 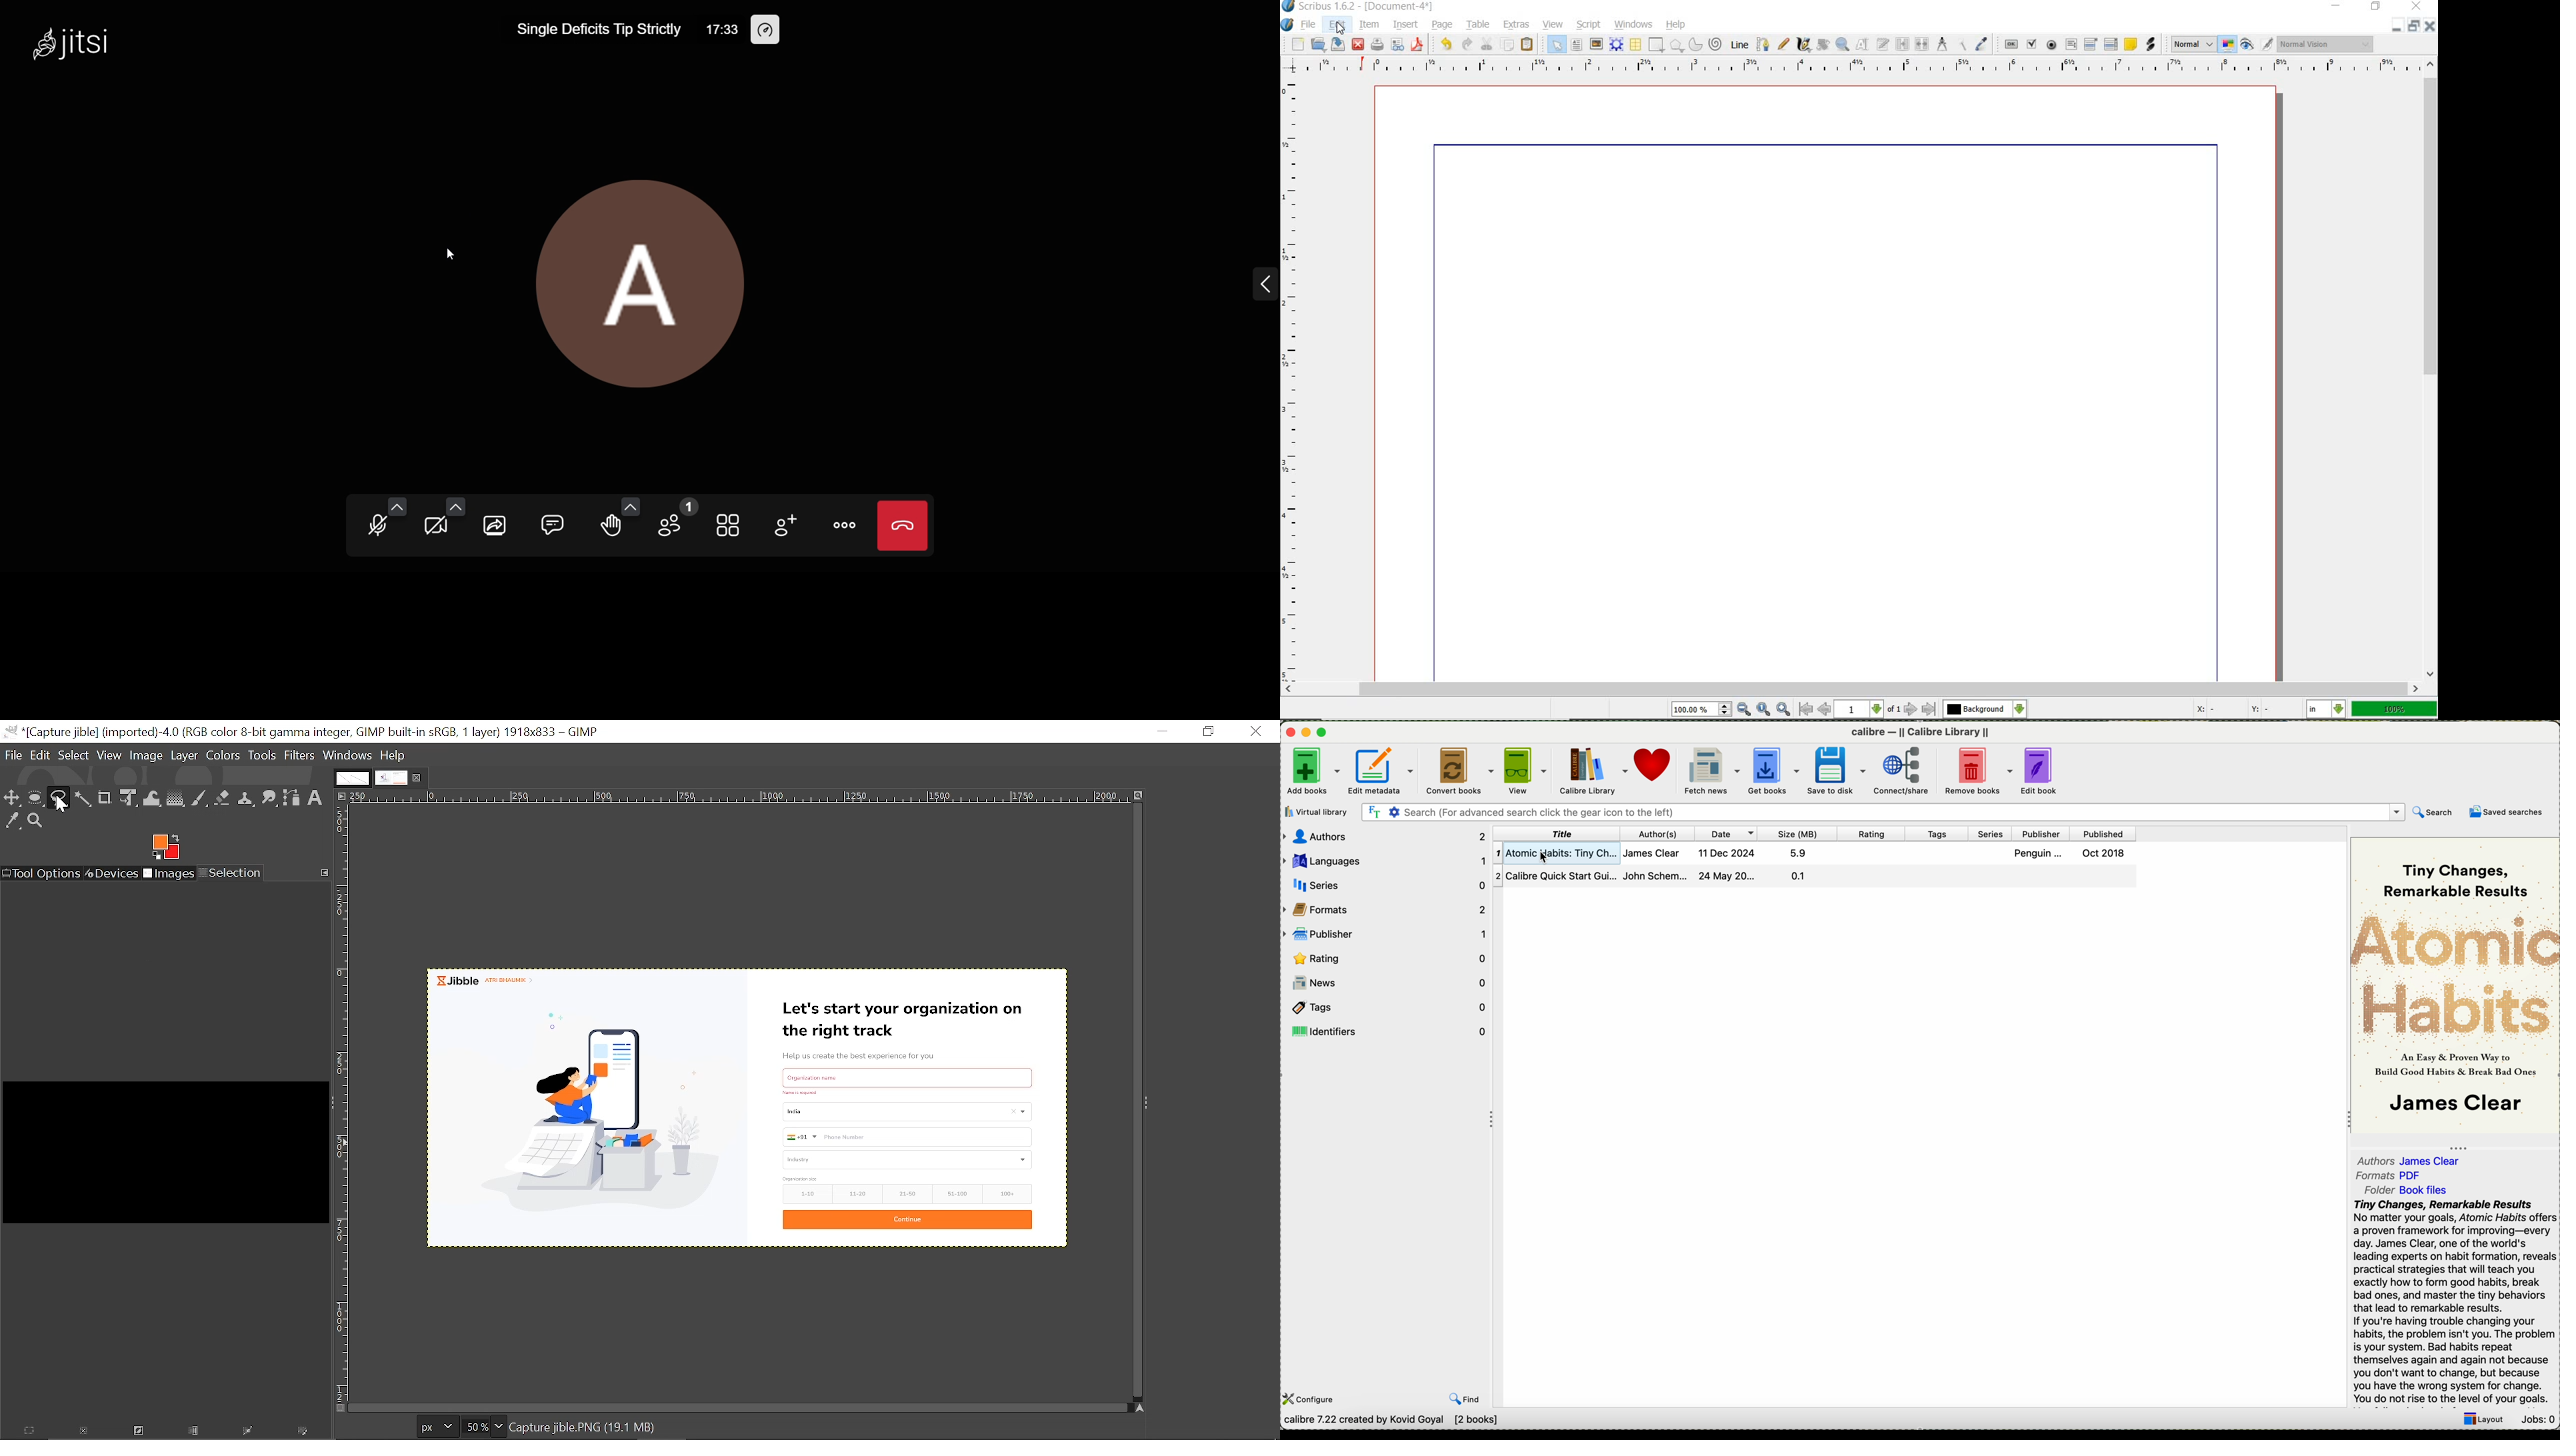 I want to click on zoom to 100%, so click(x=1765, y=710).